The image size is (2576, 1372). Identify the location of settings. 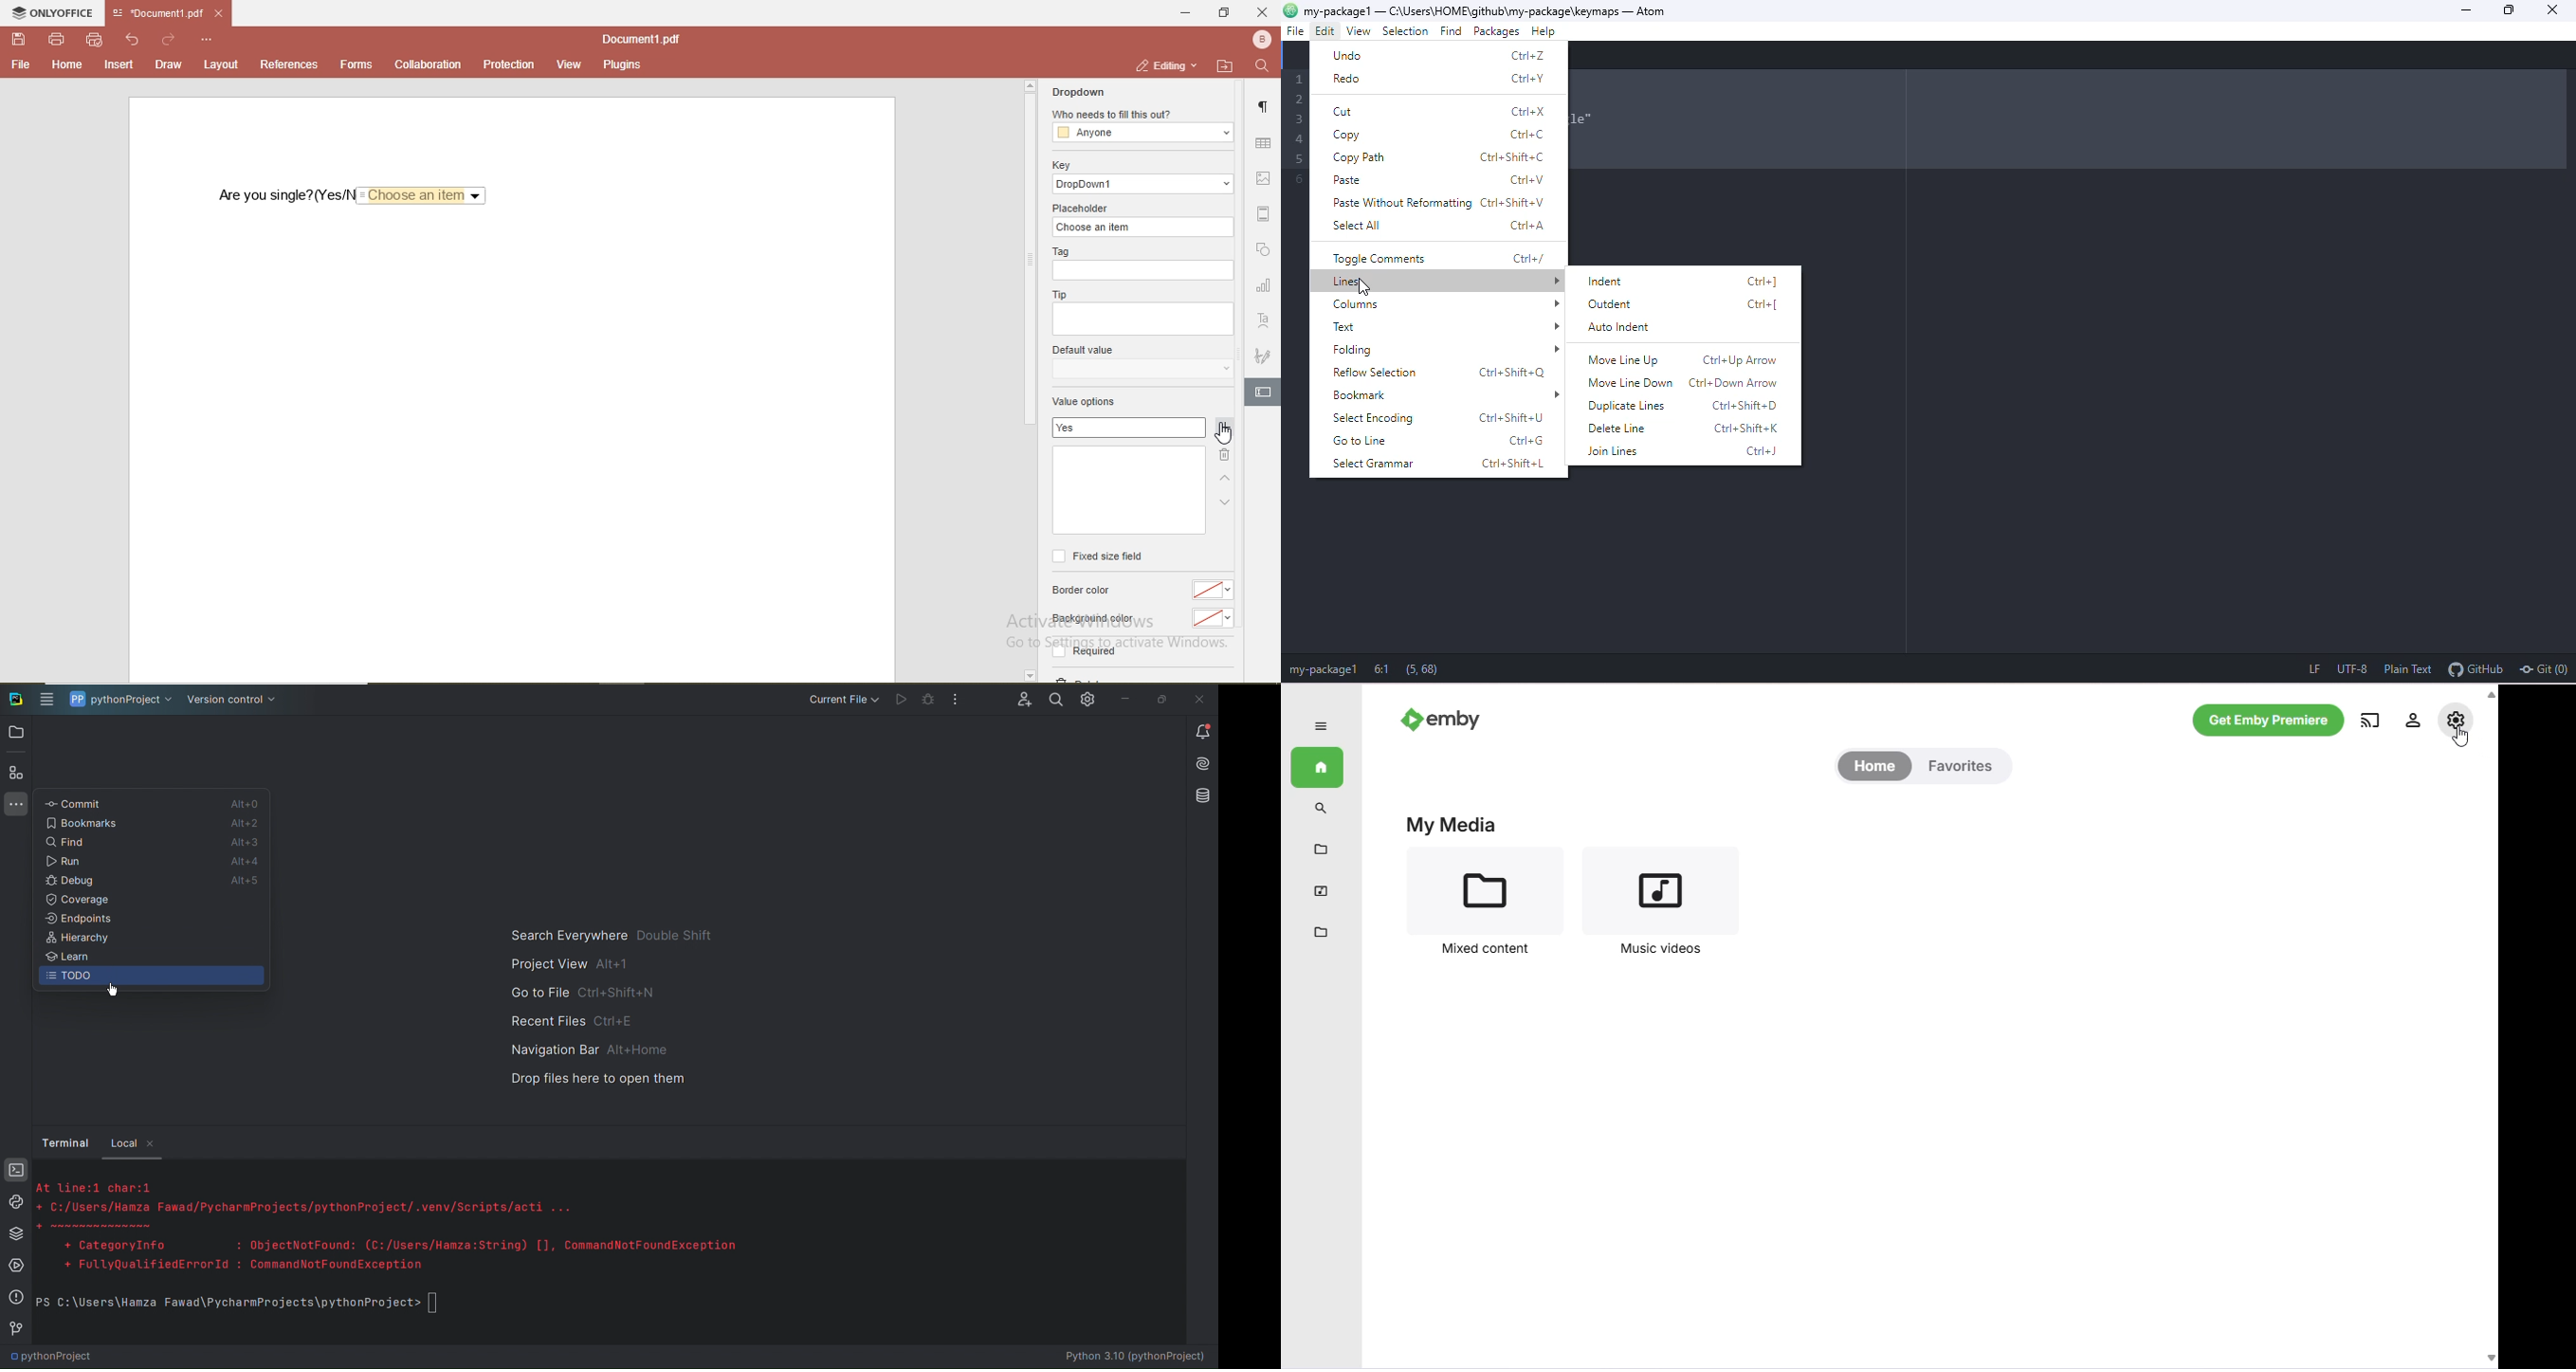
(2457, 717).